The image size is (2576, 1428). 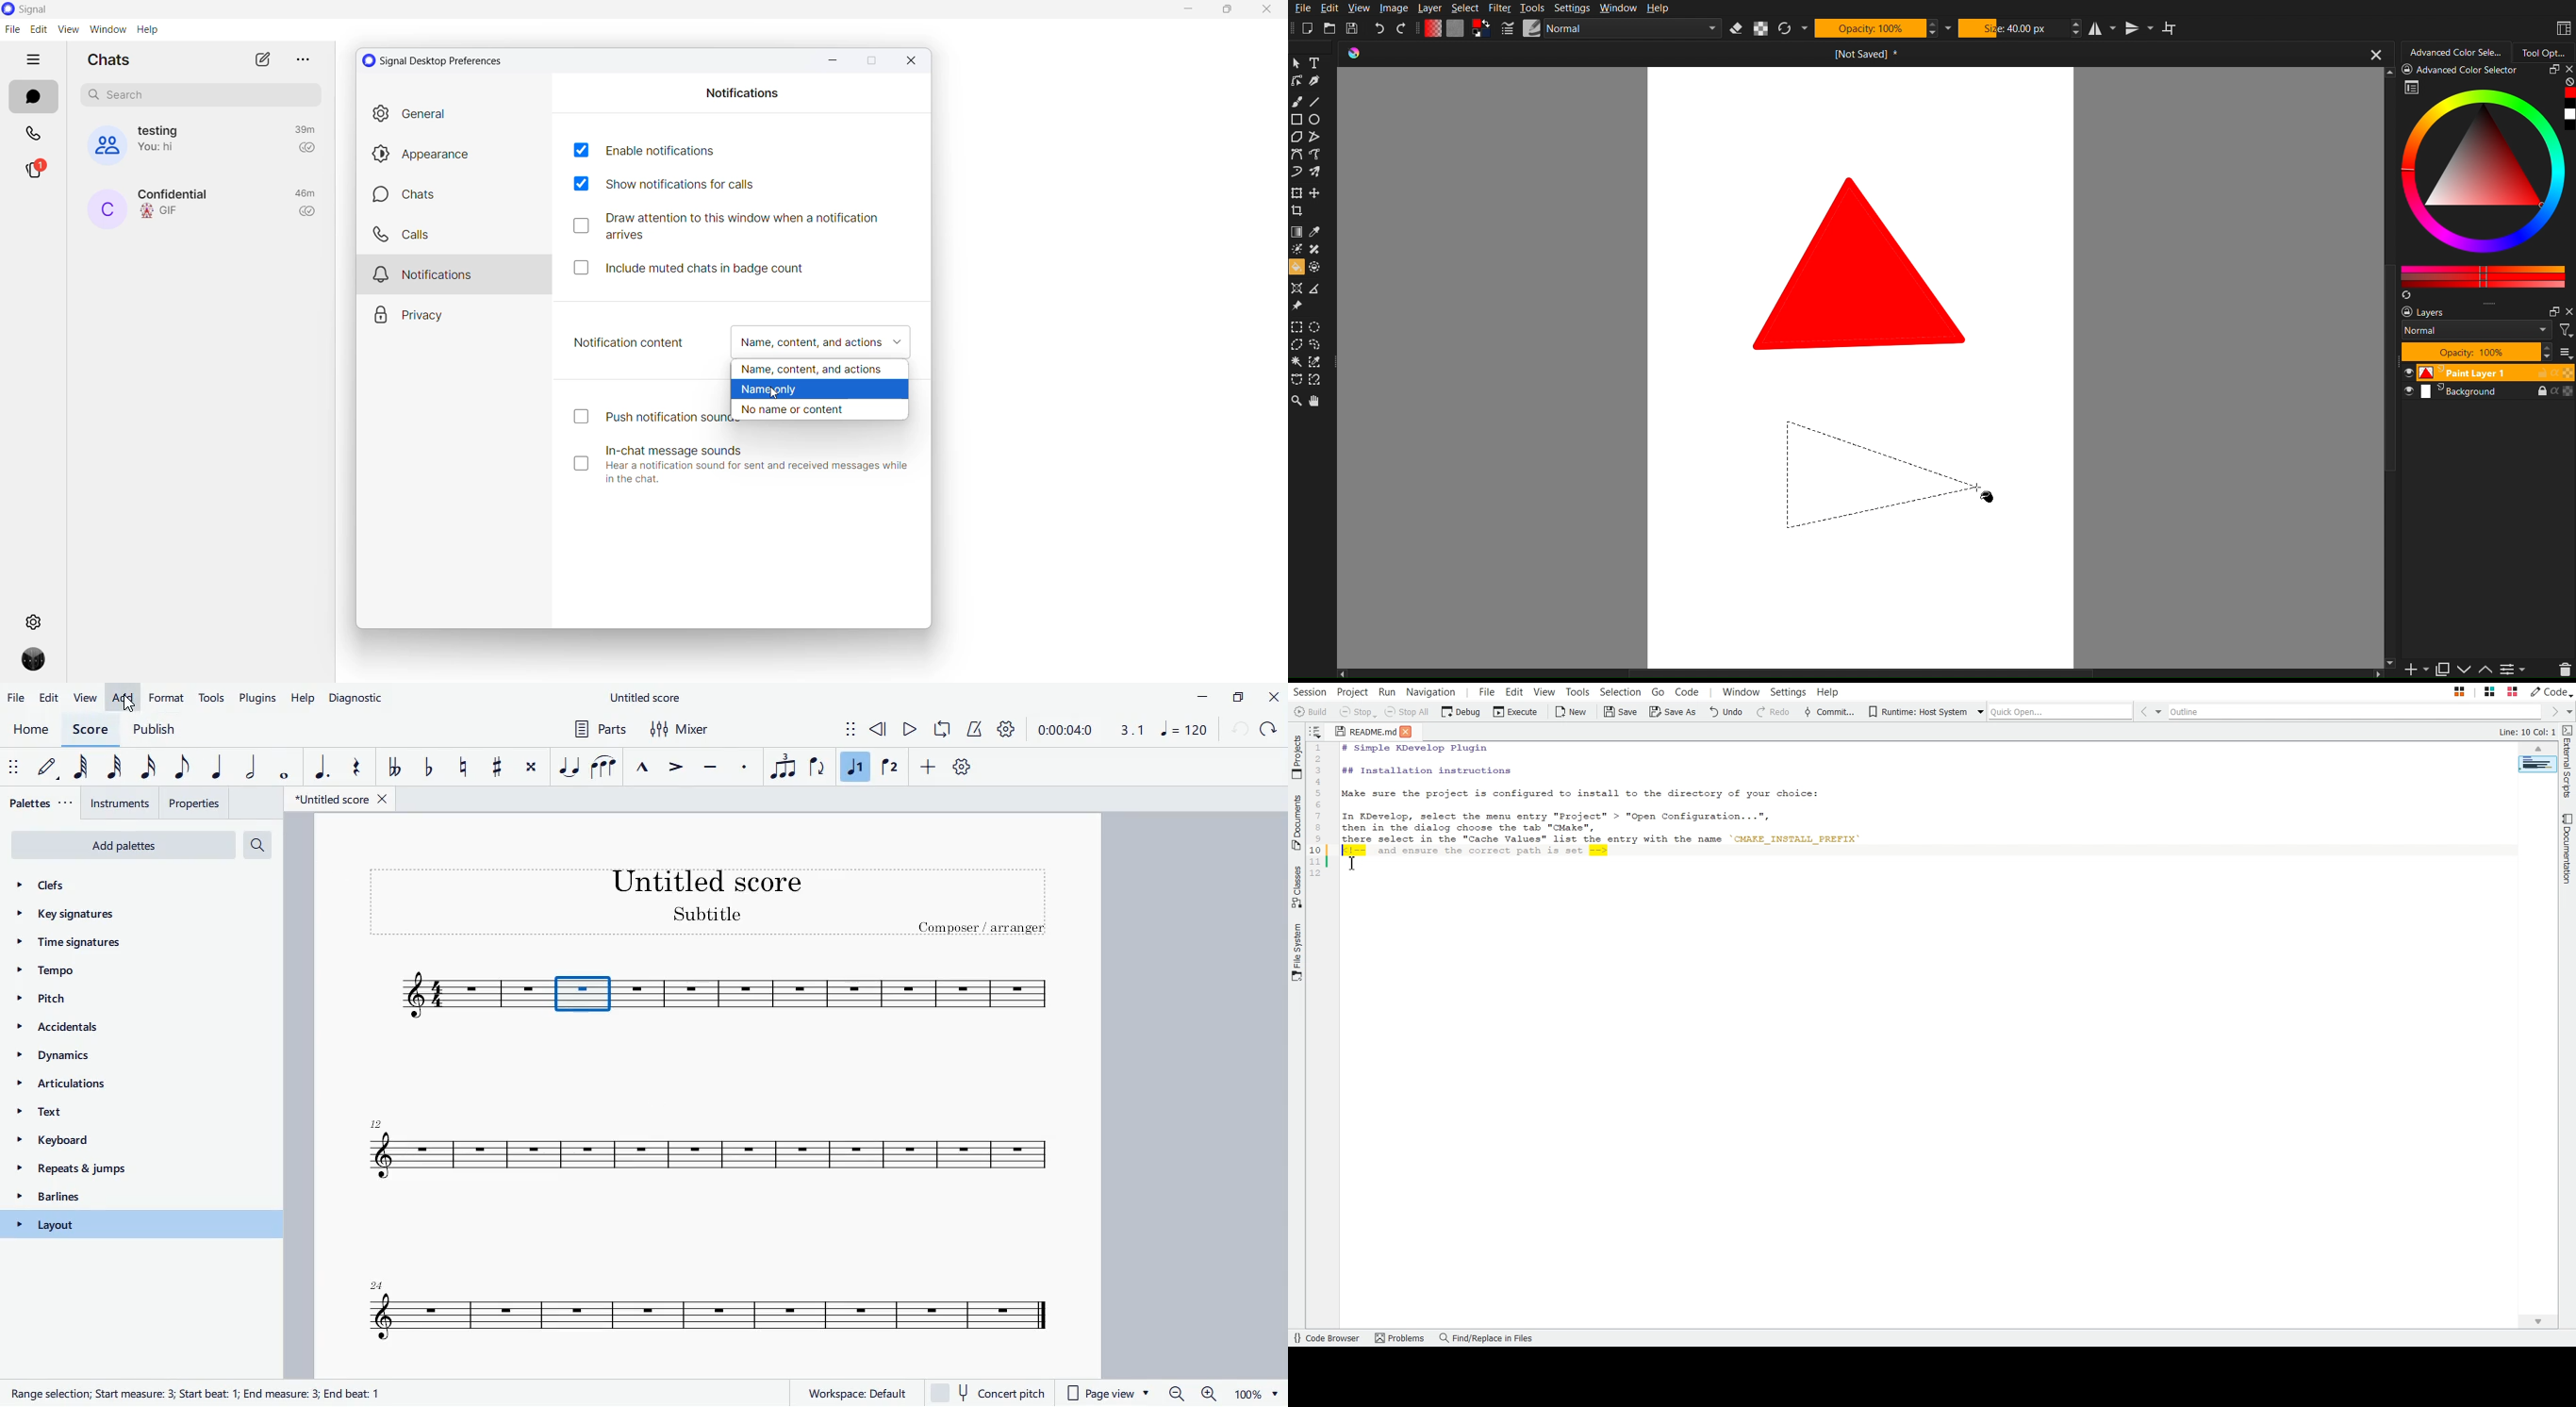 I want to click on Free shape, so click(x=1316, y=172).